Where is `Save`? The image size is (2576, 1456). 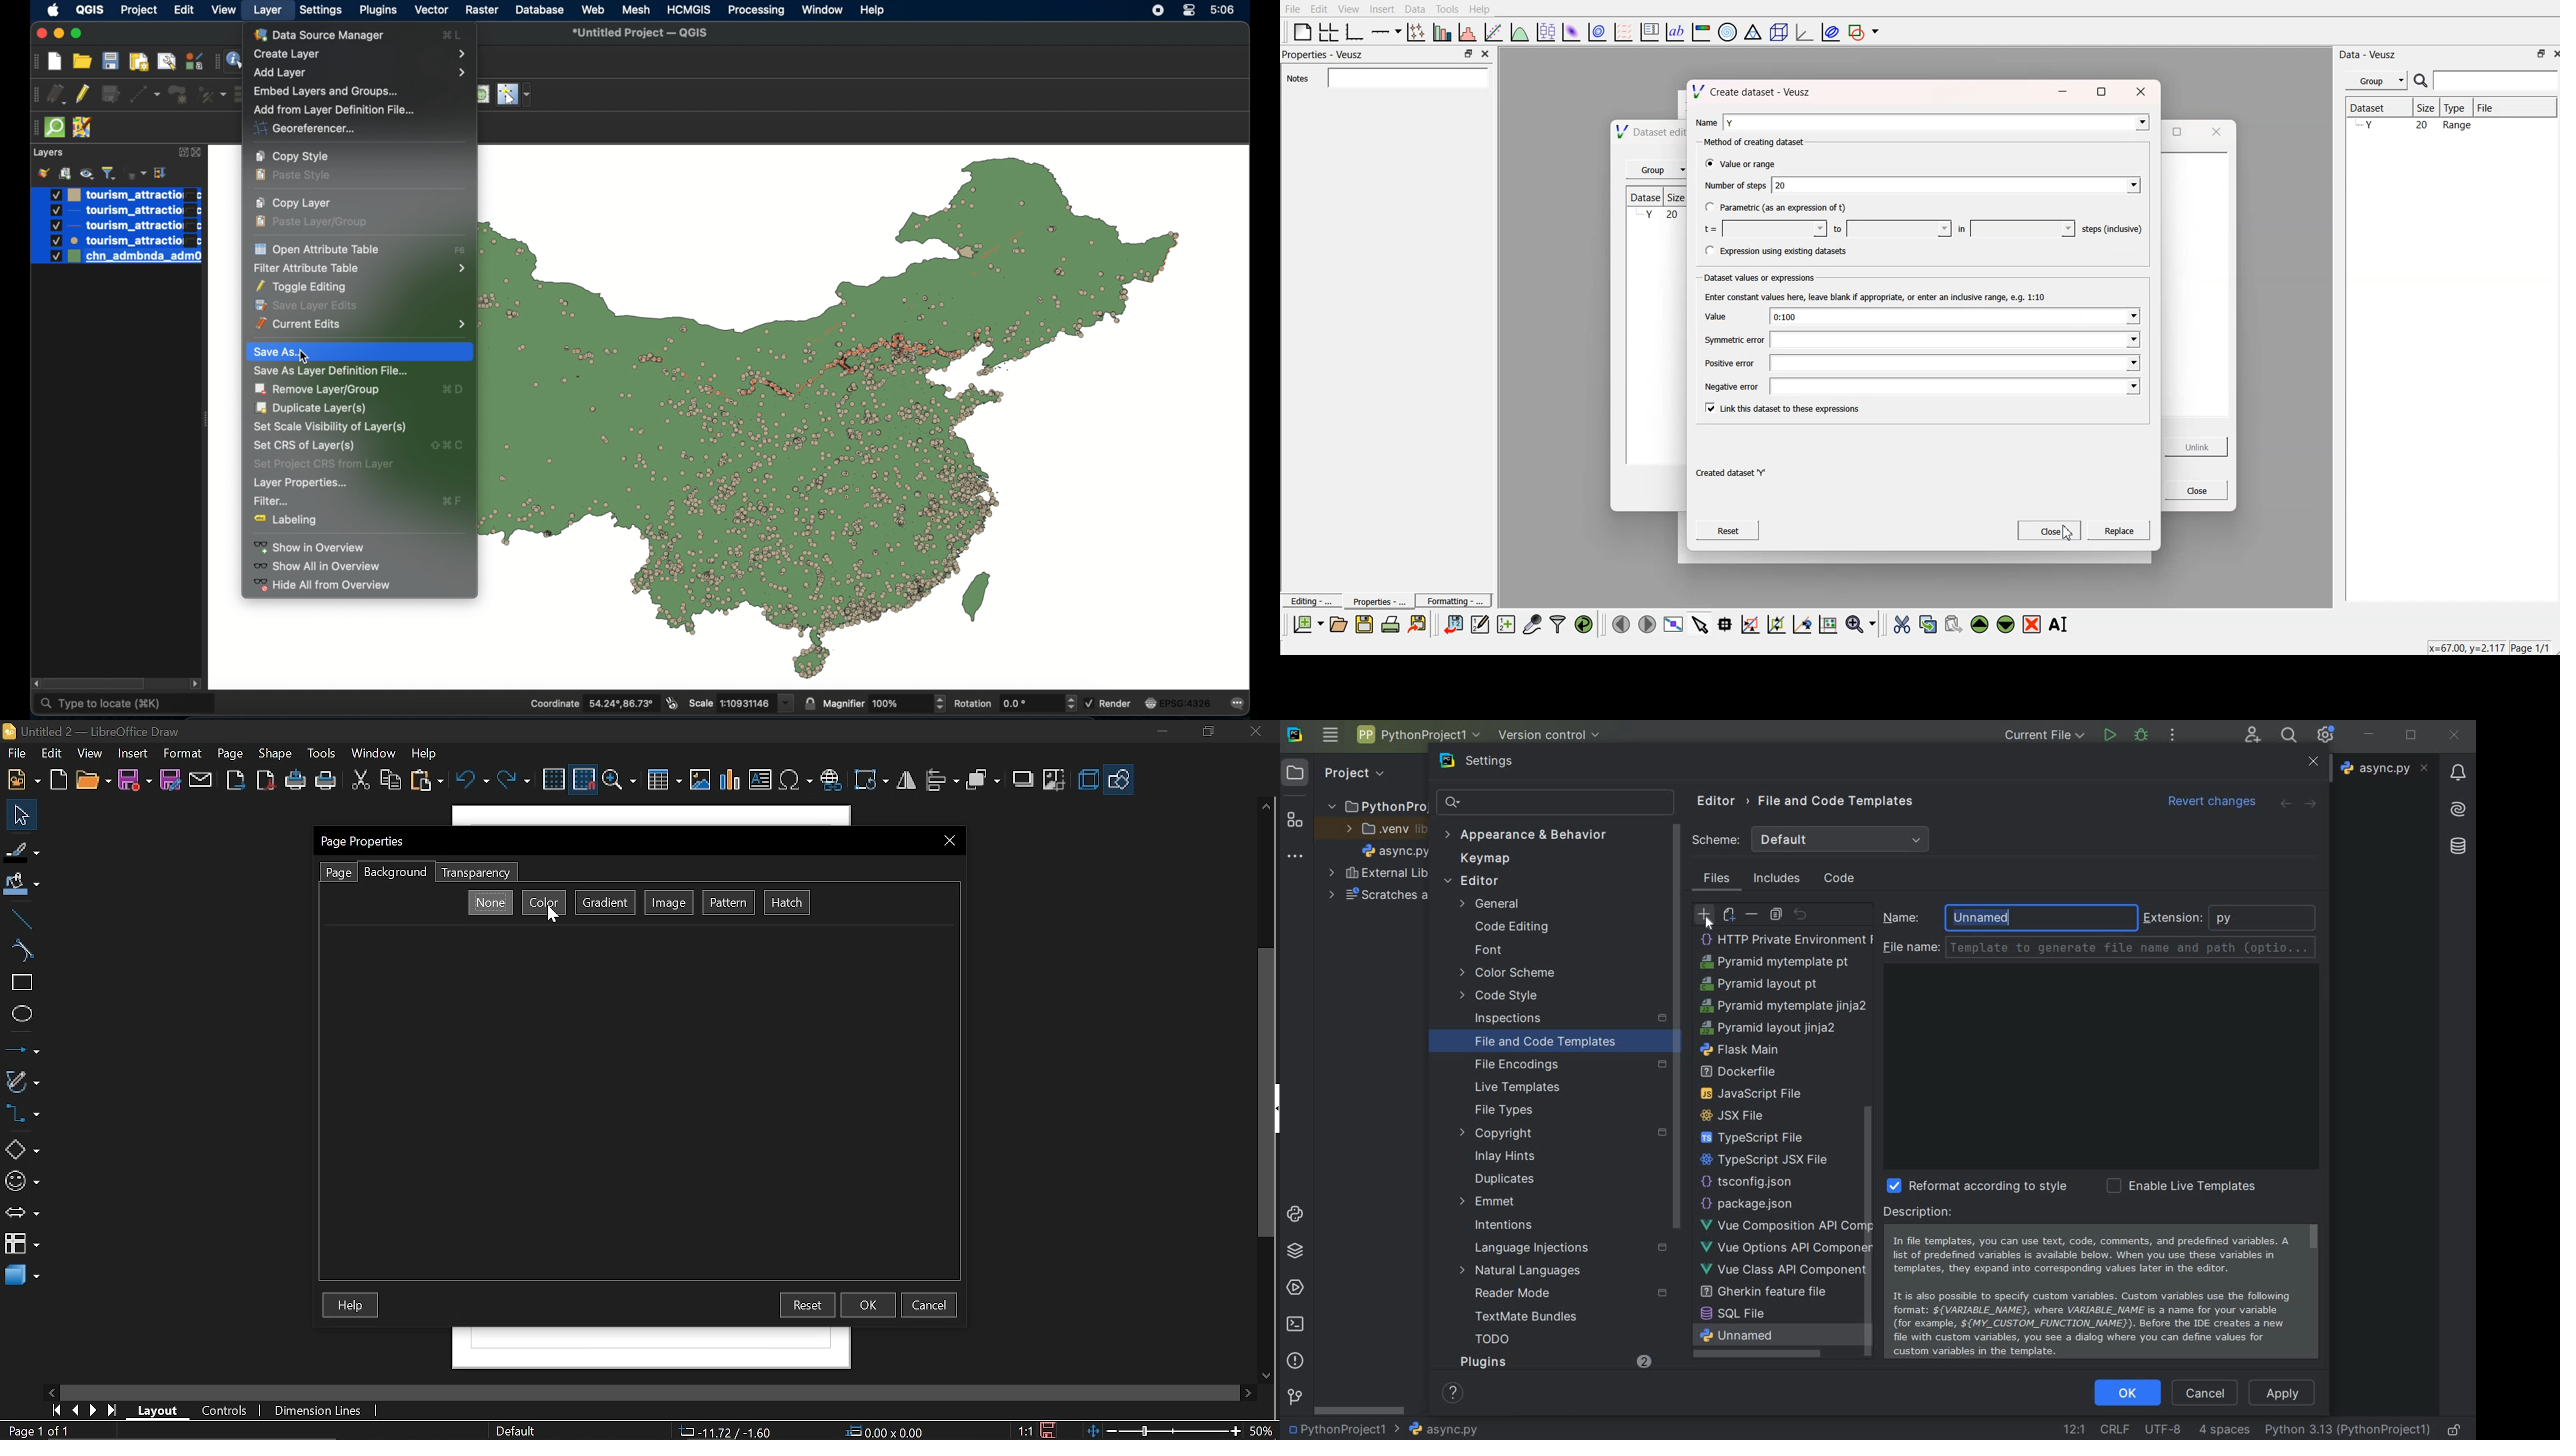 Save is located at coordinates (1364, 625).